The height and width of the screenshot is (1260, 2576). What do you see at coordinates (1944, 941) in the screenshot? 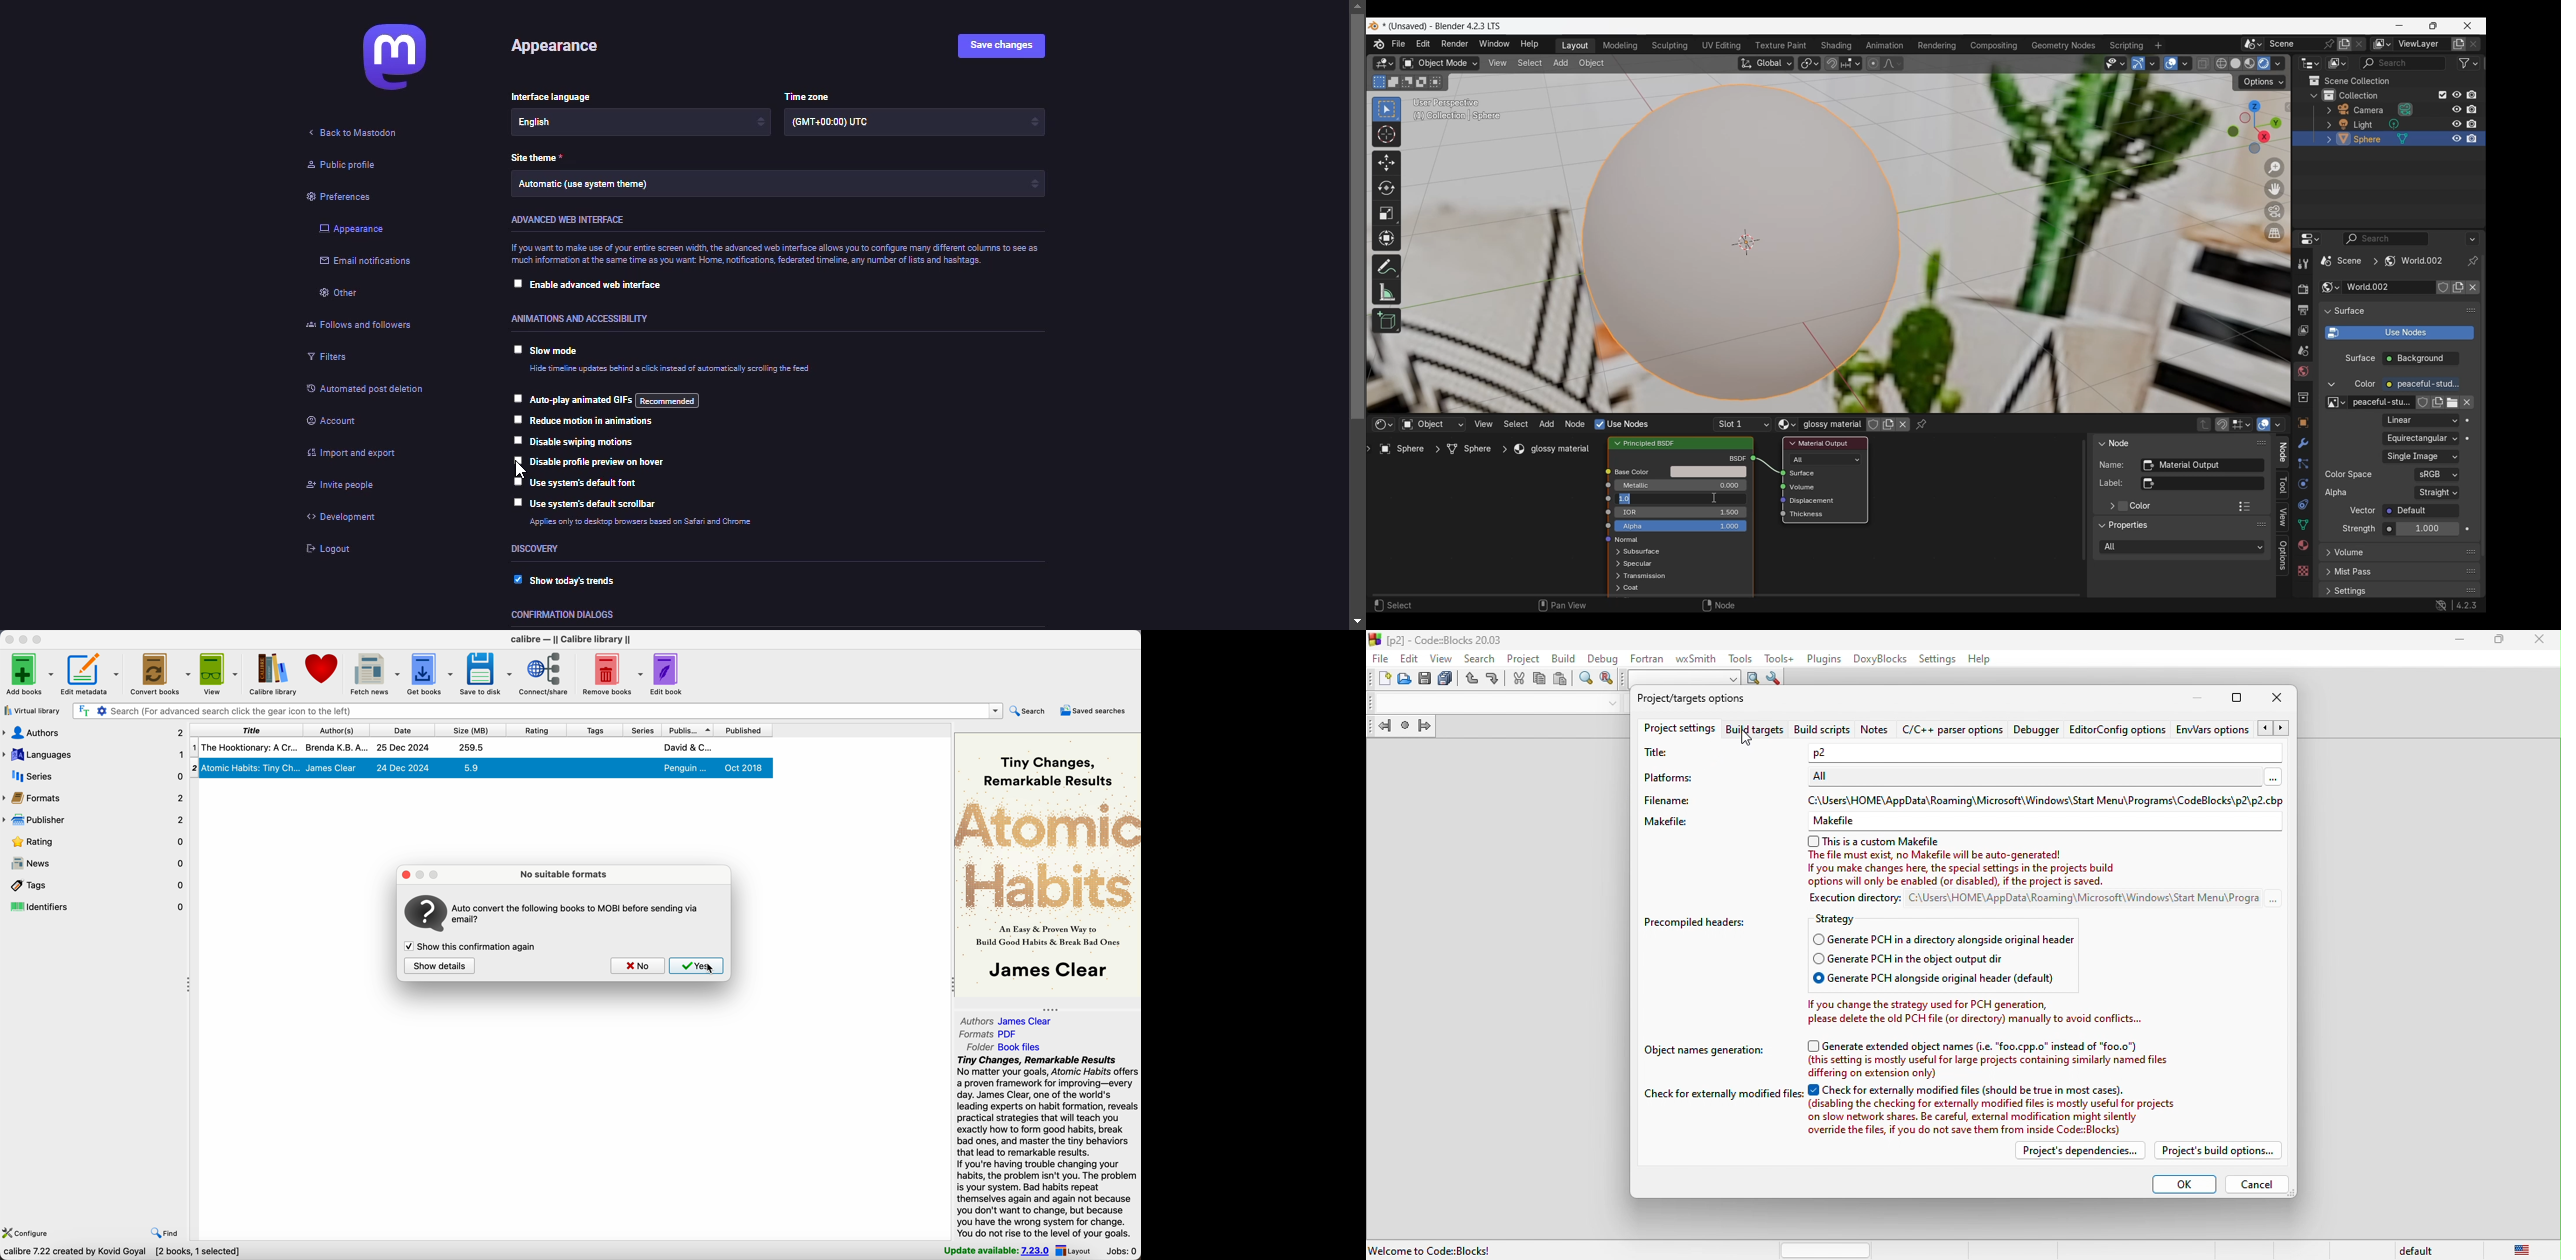
I see `generate pch in a directory alongside original headers` at bounding box center [1944, 941].